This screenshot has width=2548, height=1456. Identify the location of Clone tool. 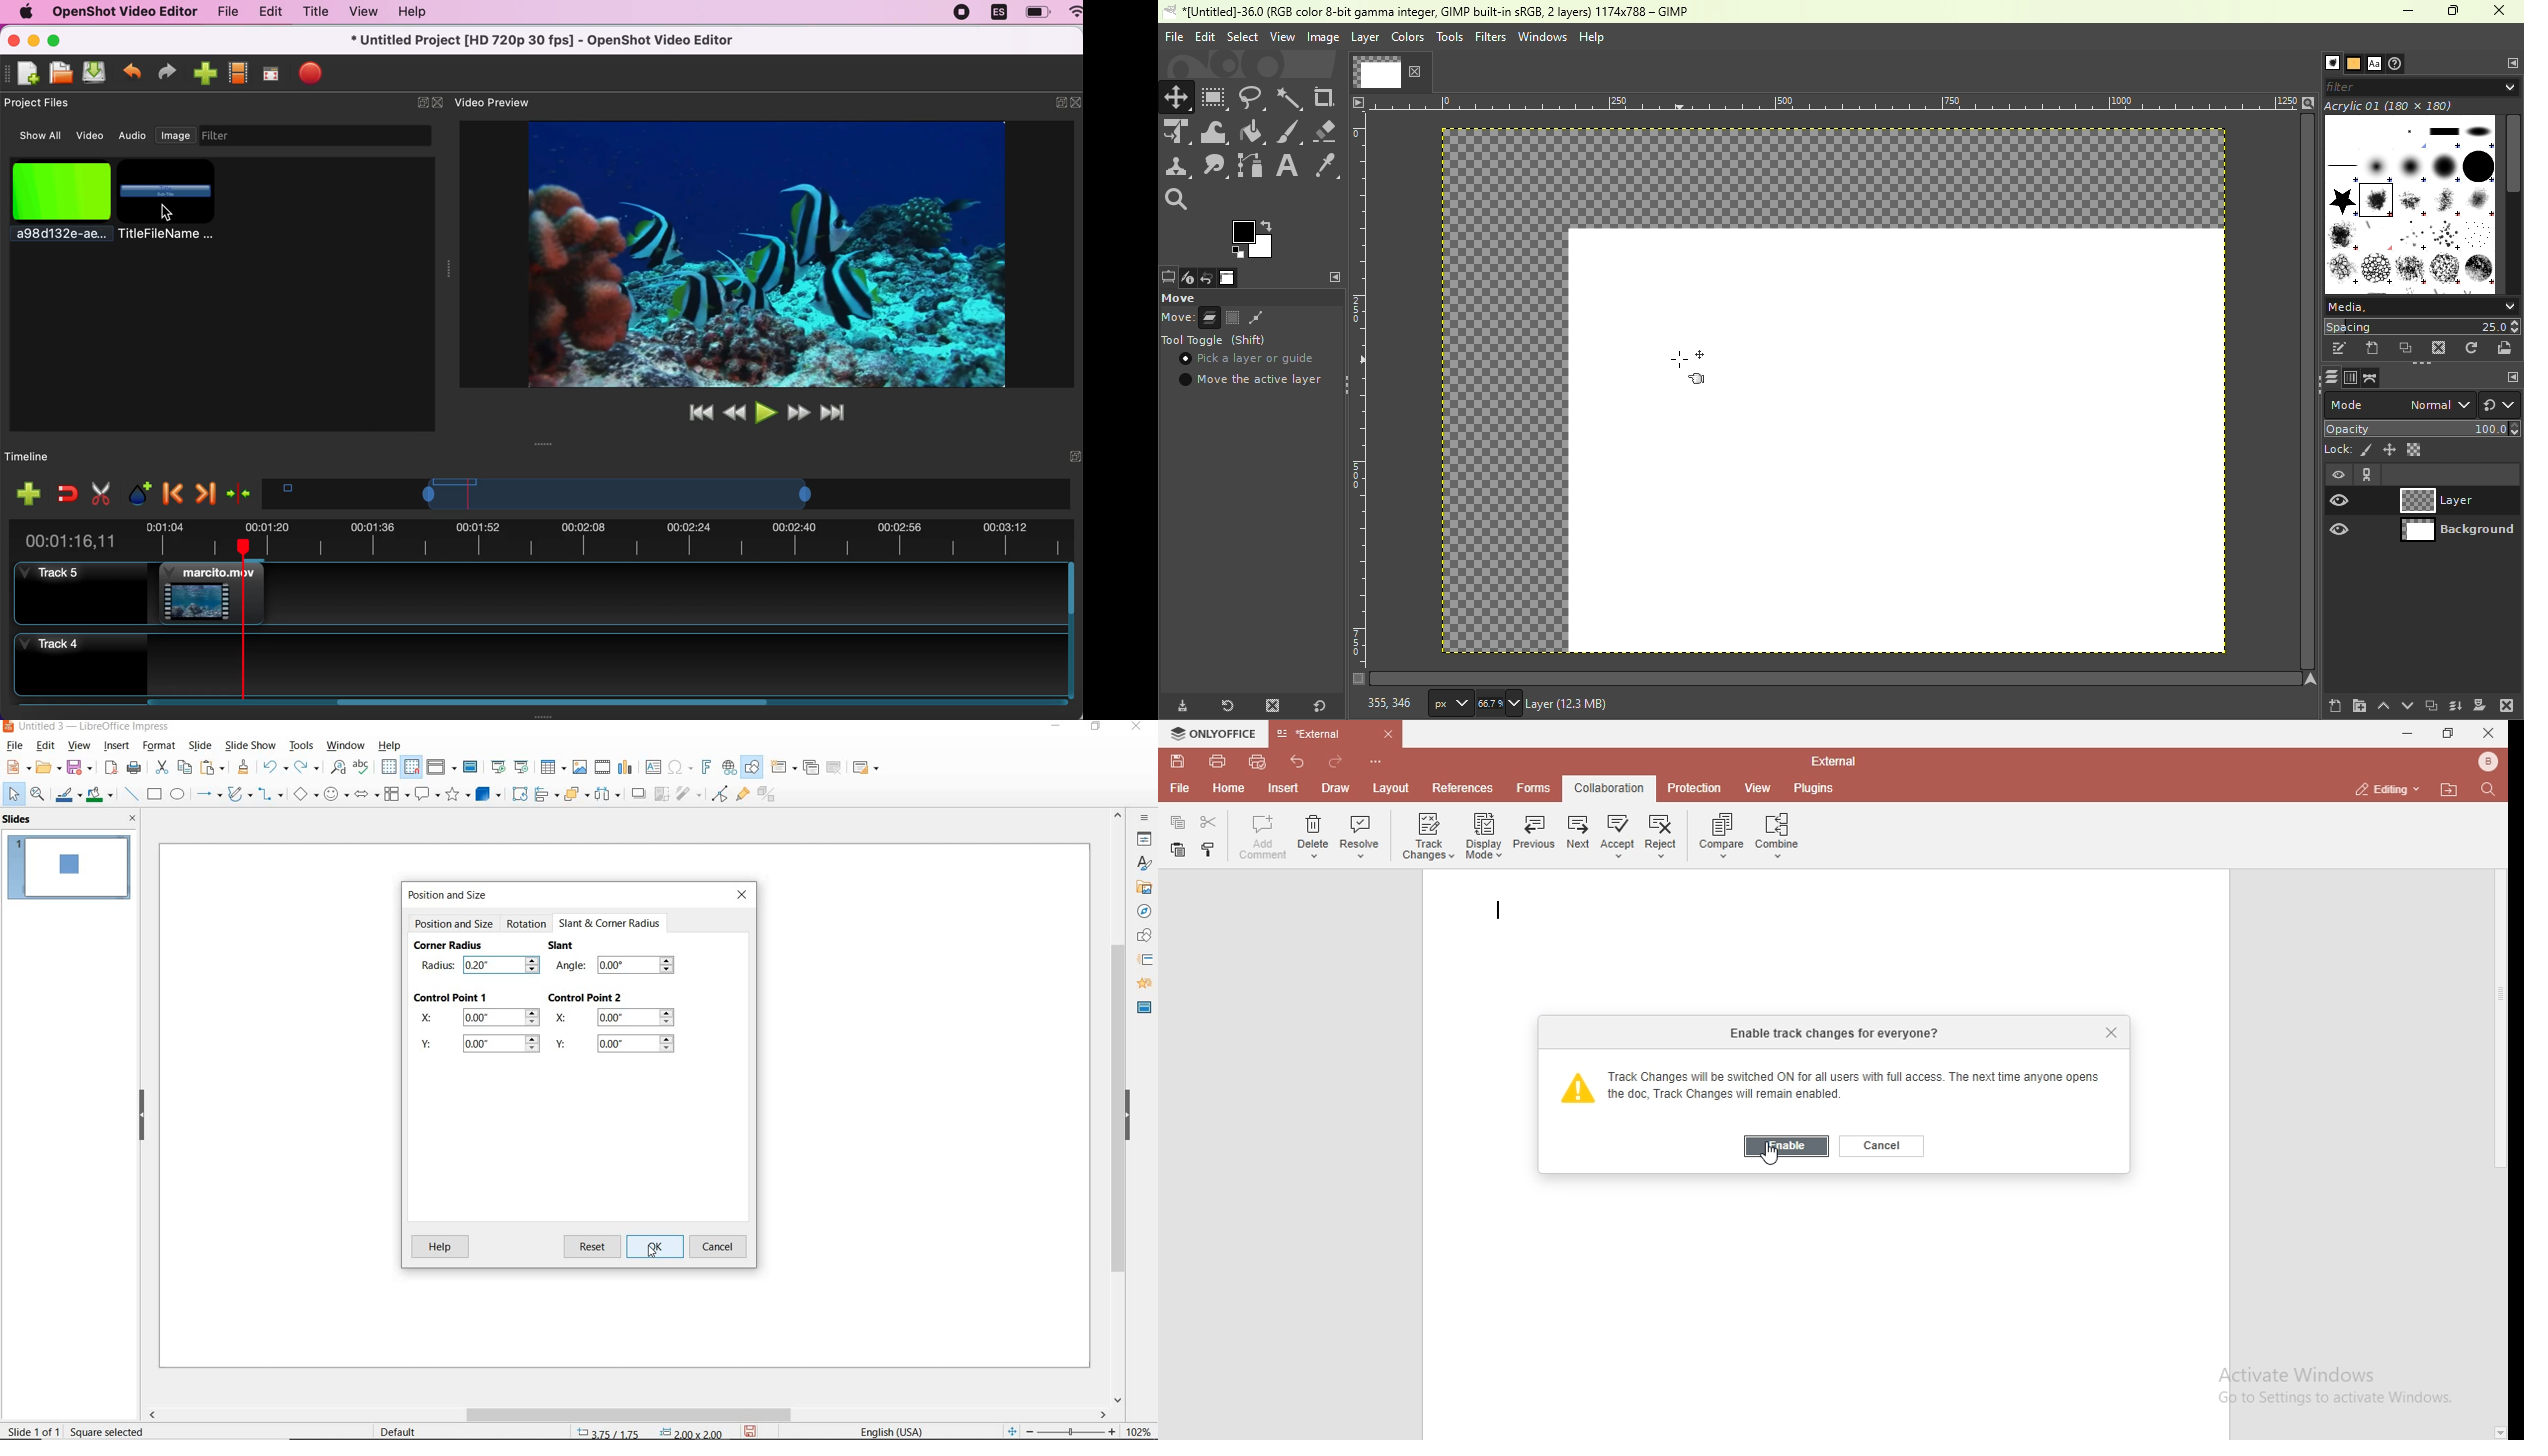
(1178, 168).